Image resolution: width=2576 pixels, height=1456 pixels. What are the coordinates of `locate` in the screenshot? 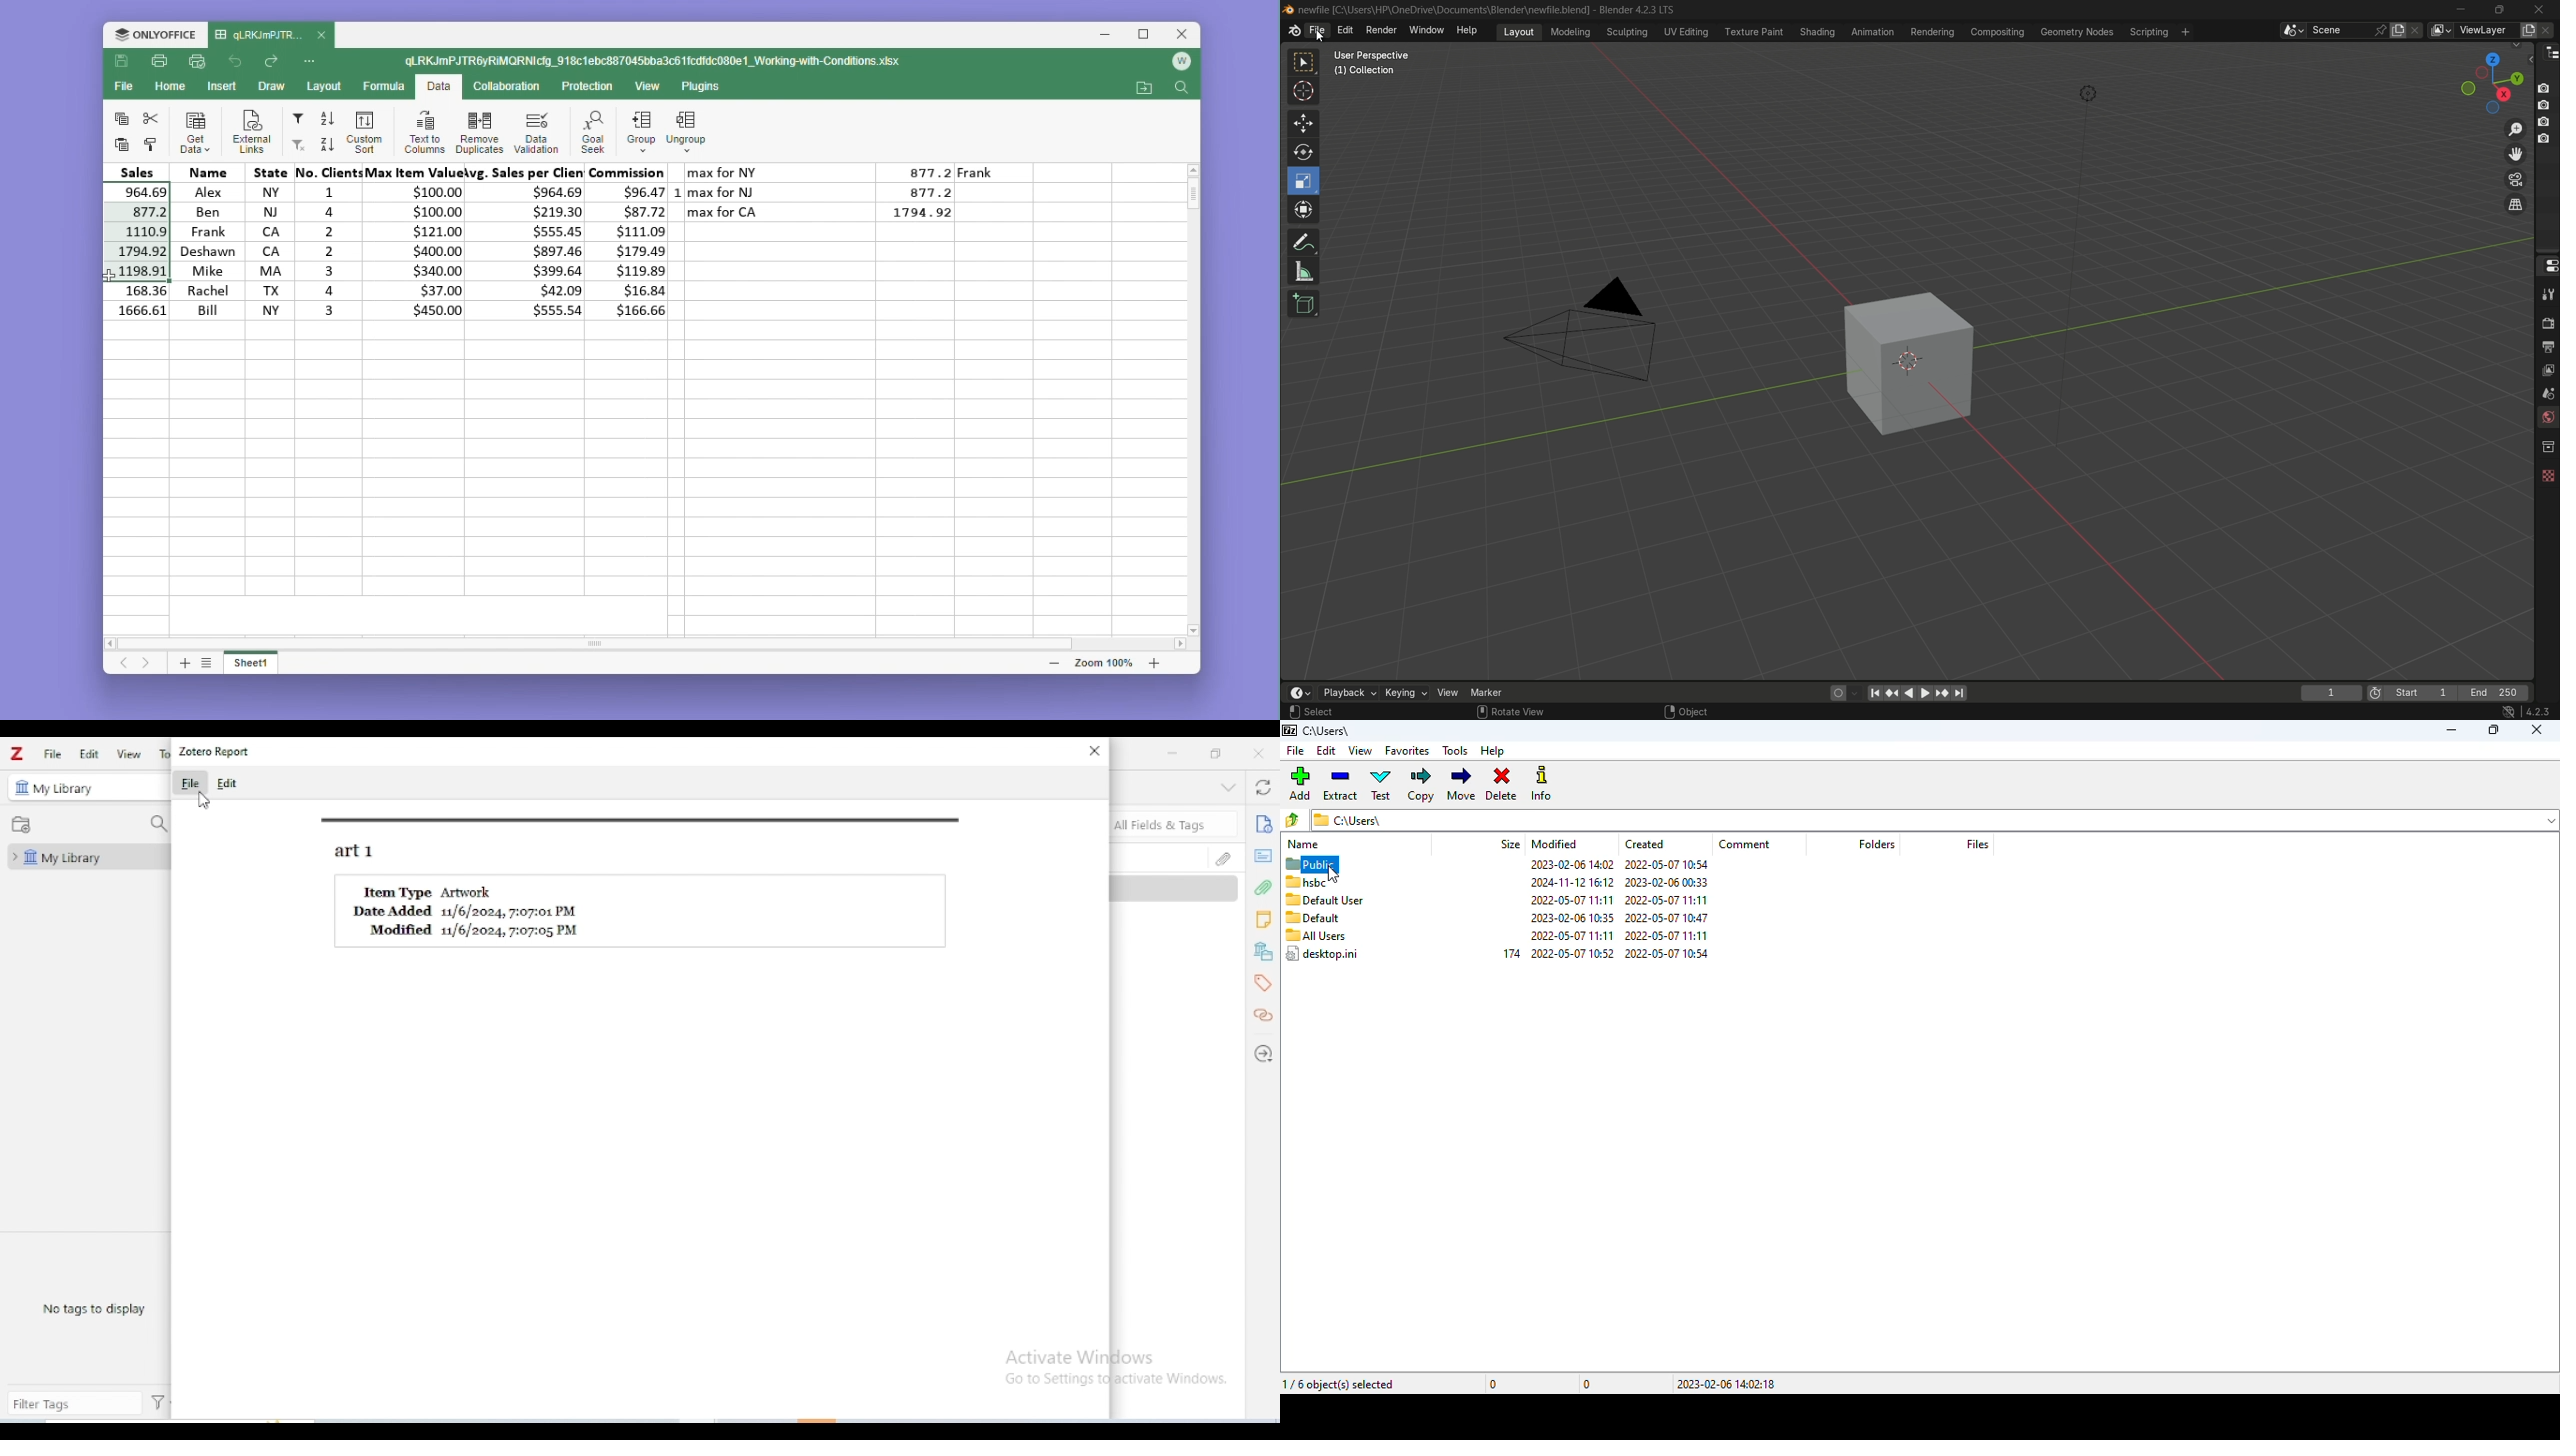 It's located at (1262, 1056).